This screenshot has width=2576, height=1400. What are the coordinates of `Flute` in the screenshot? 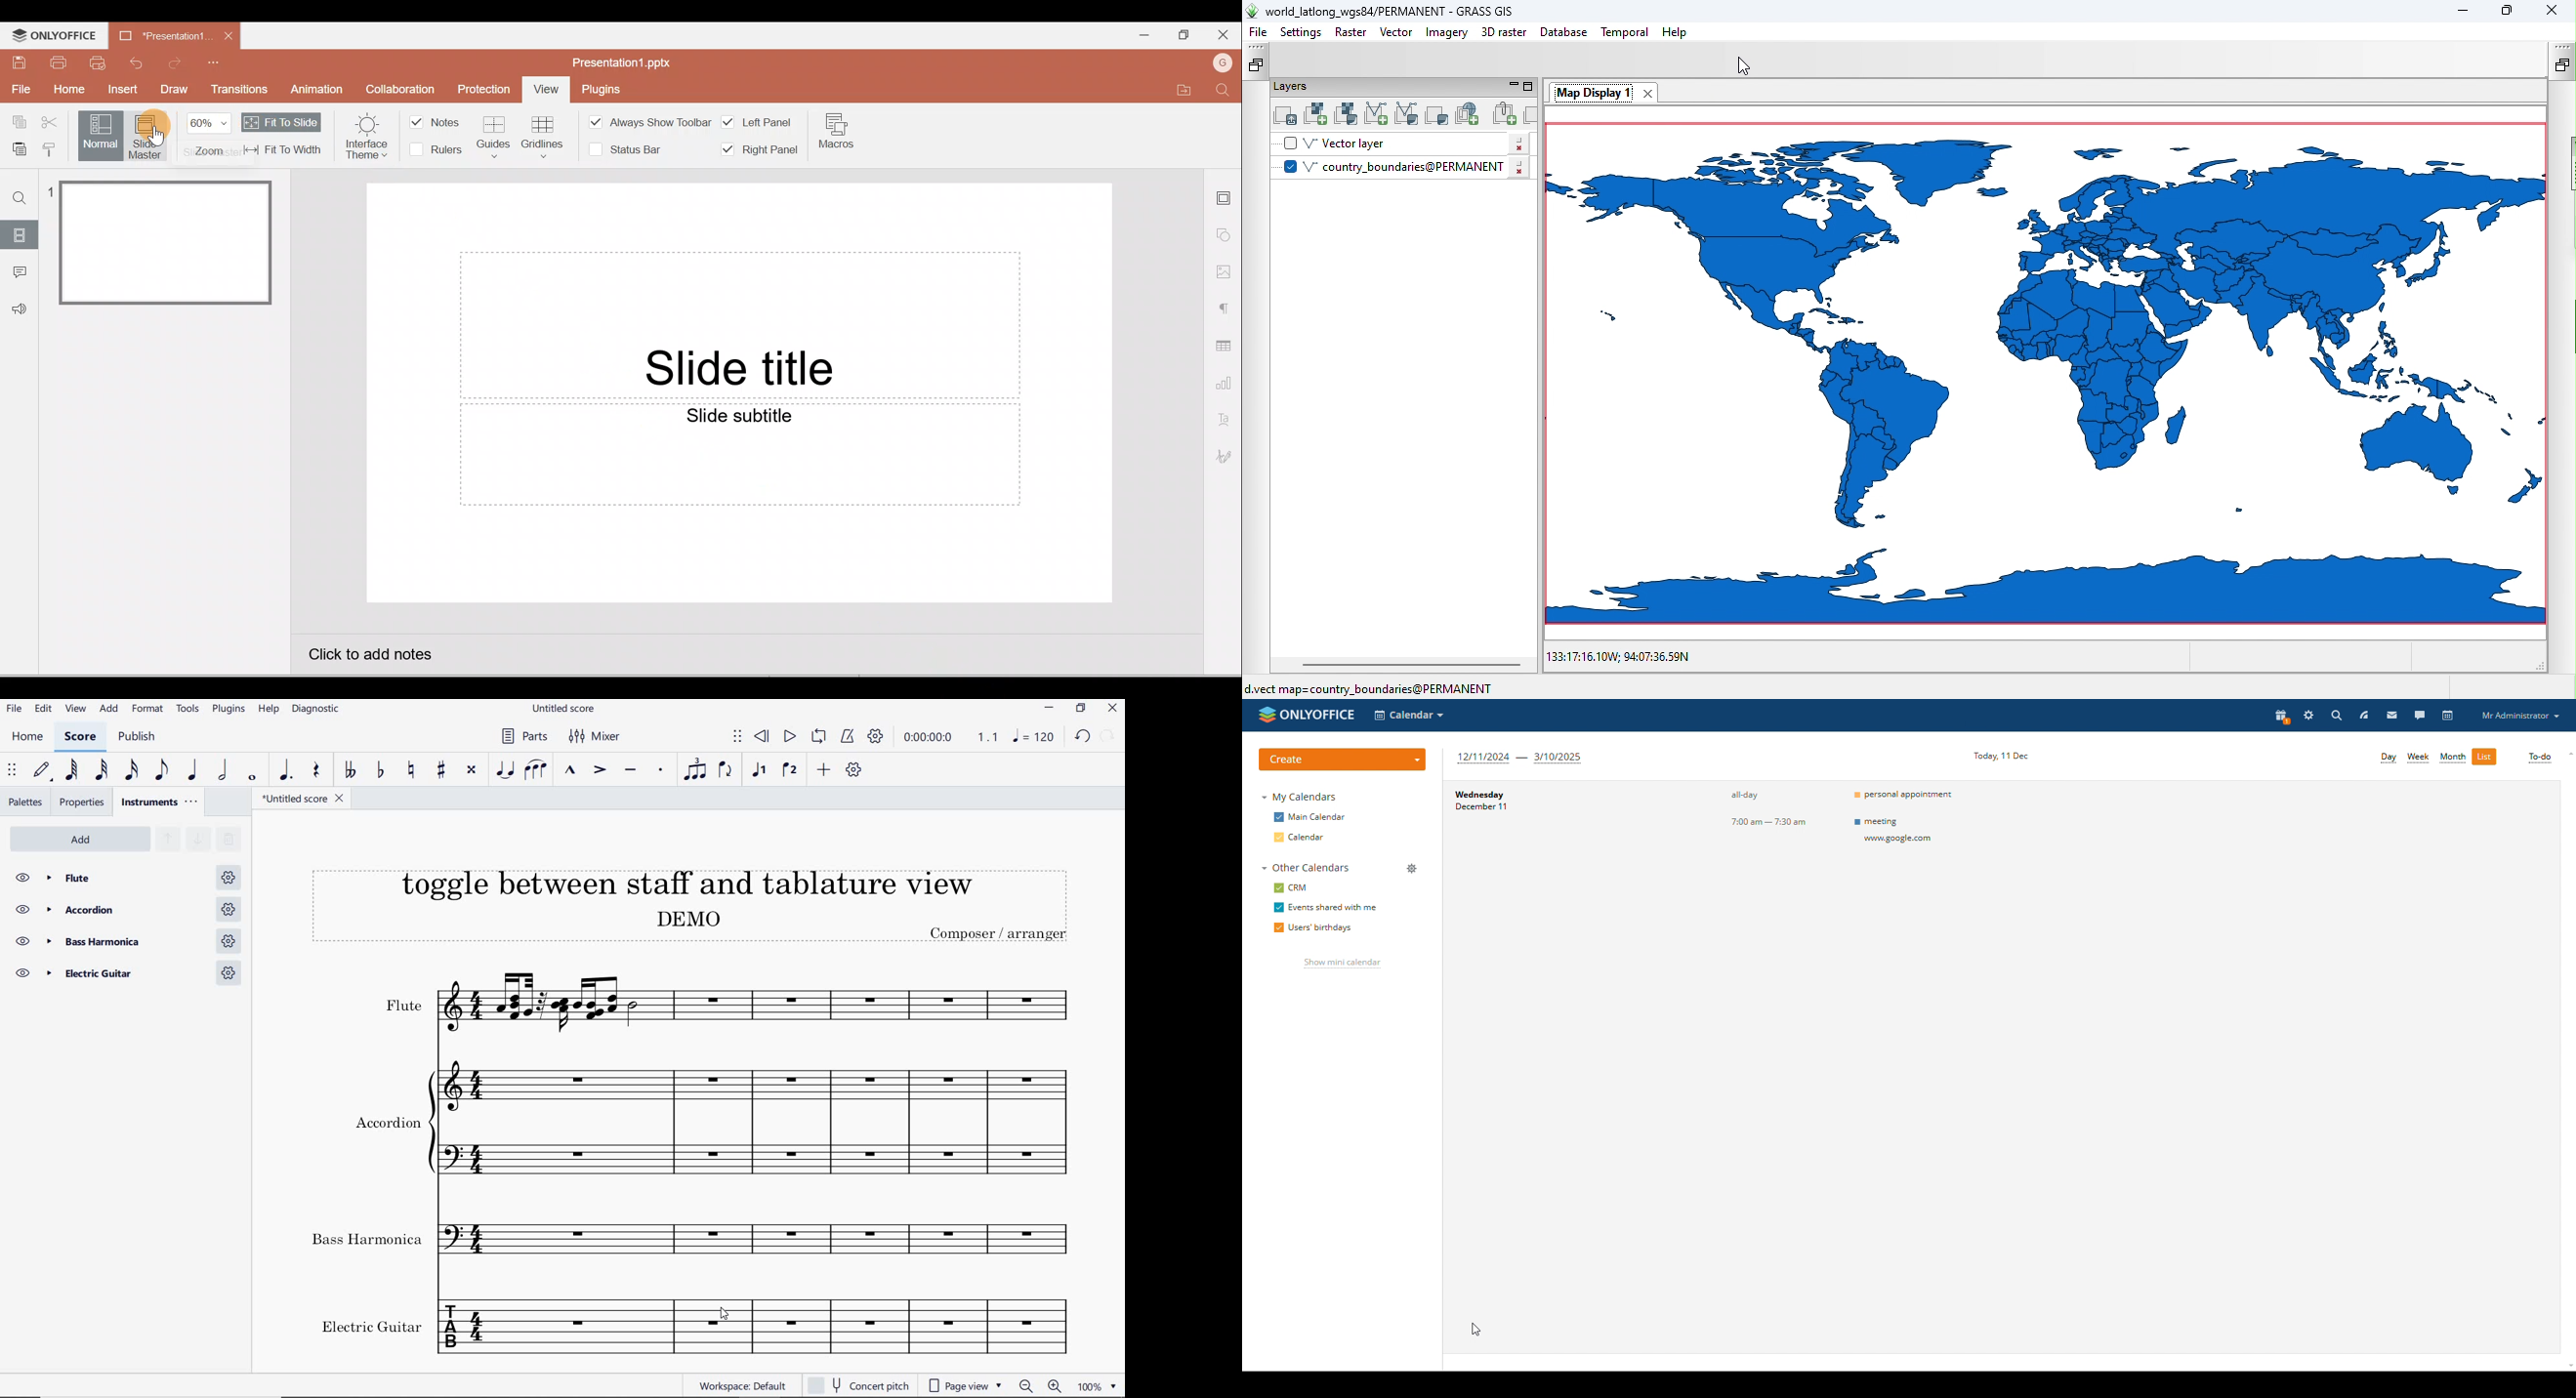 It's located at (127, 878).